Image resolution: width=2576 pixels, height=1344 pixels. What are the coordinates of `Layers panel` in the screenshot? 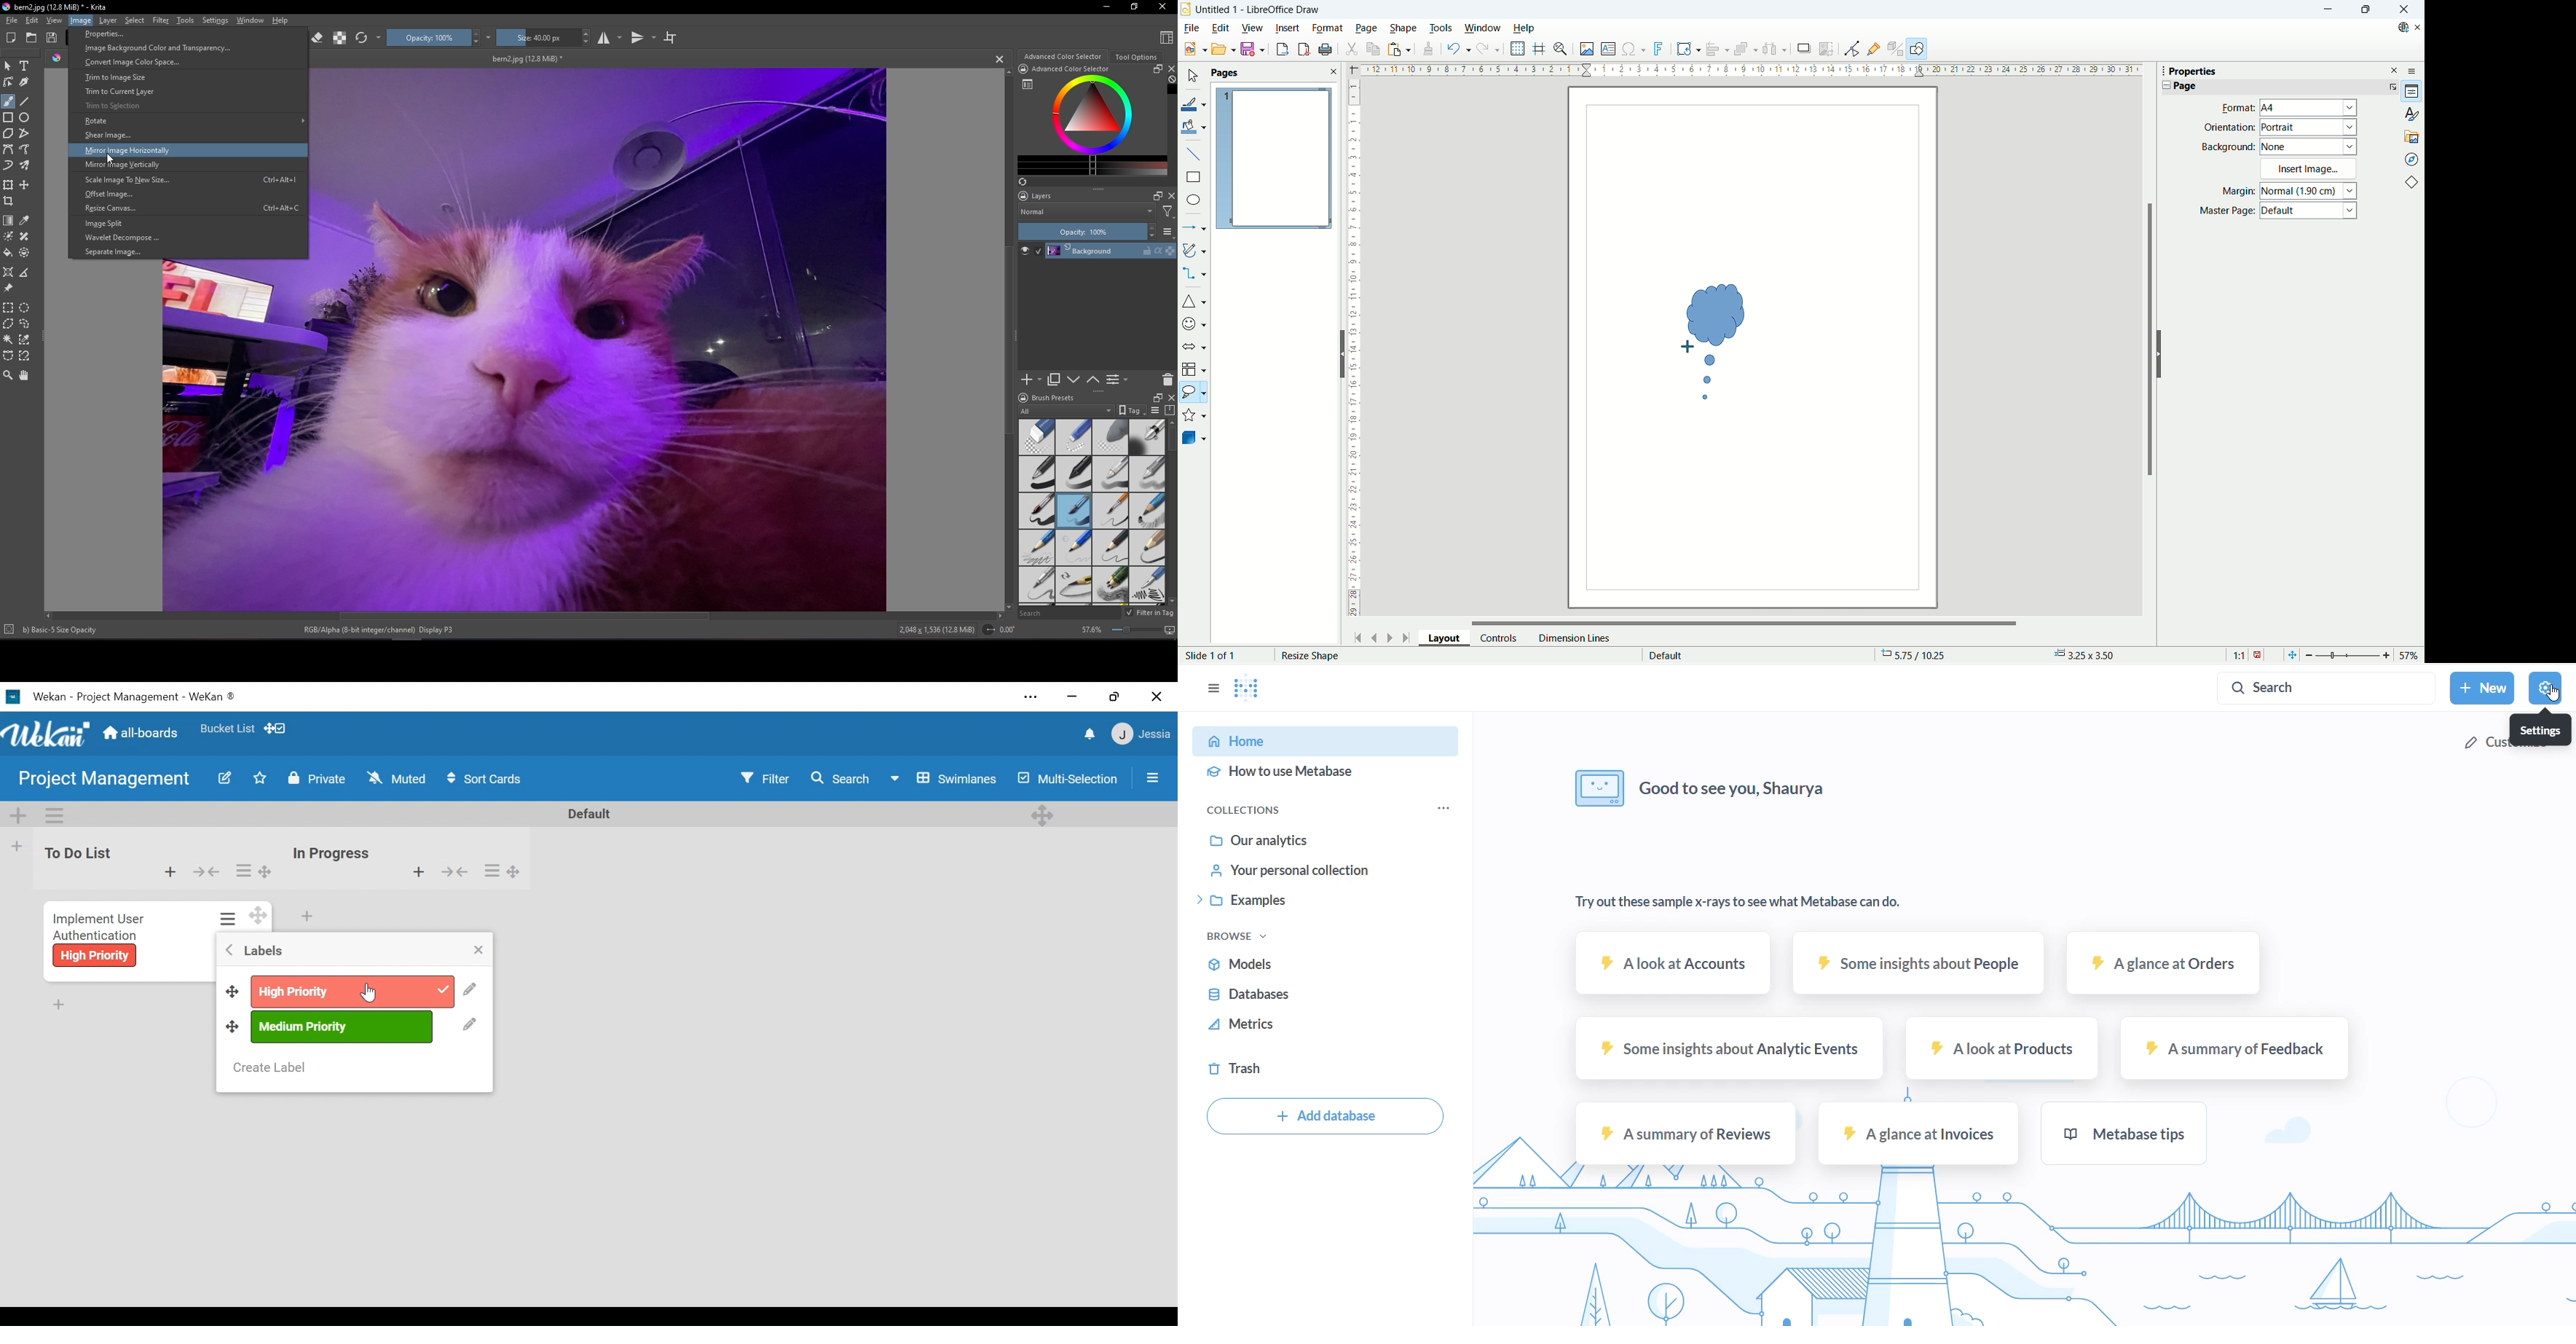 It's located at (1101, 314).